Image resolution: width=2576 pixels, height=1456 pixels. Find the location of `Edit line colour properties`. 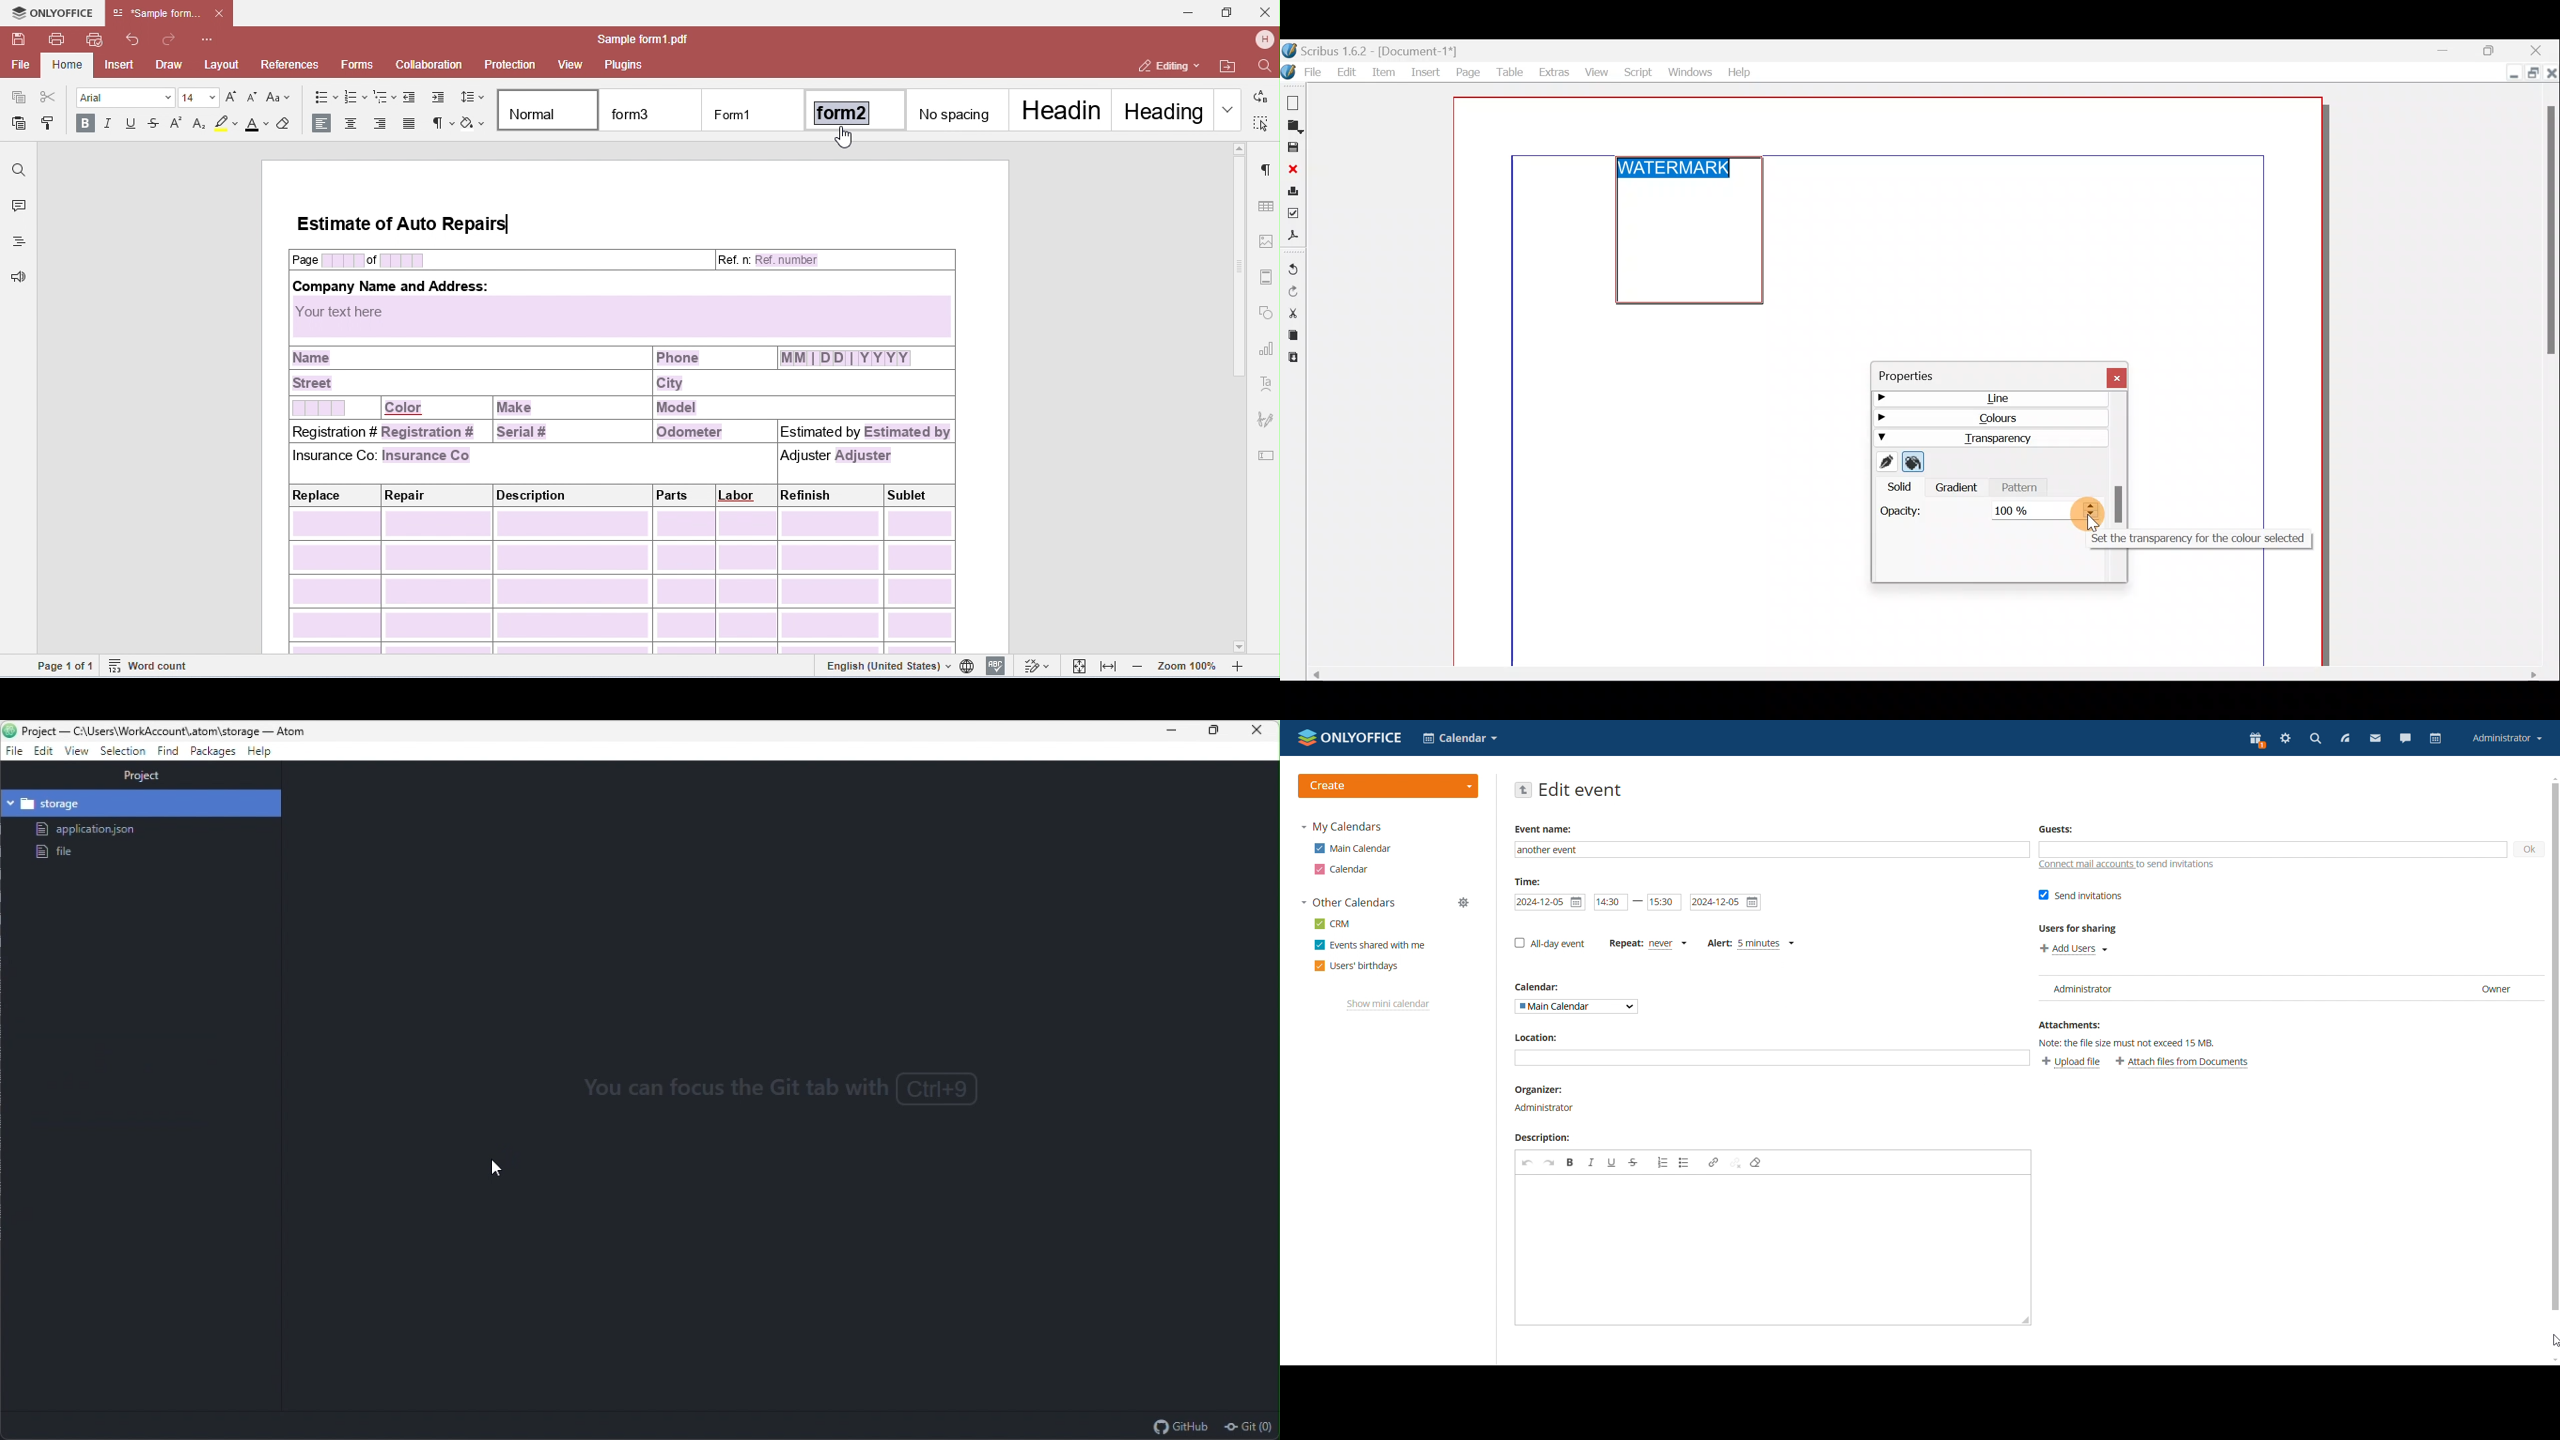

Edit line colour properties is located at coordinates (1885, 463).